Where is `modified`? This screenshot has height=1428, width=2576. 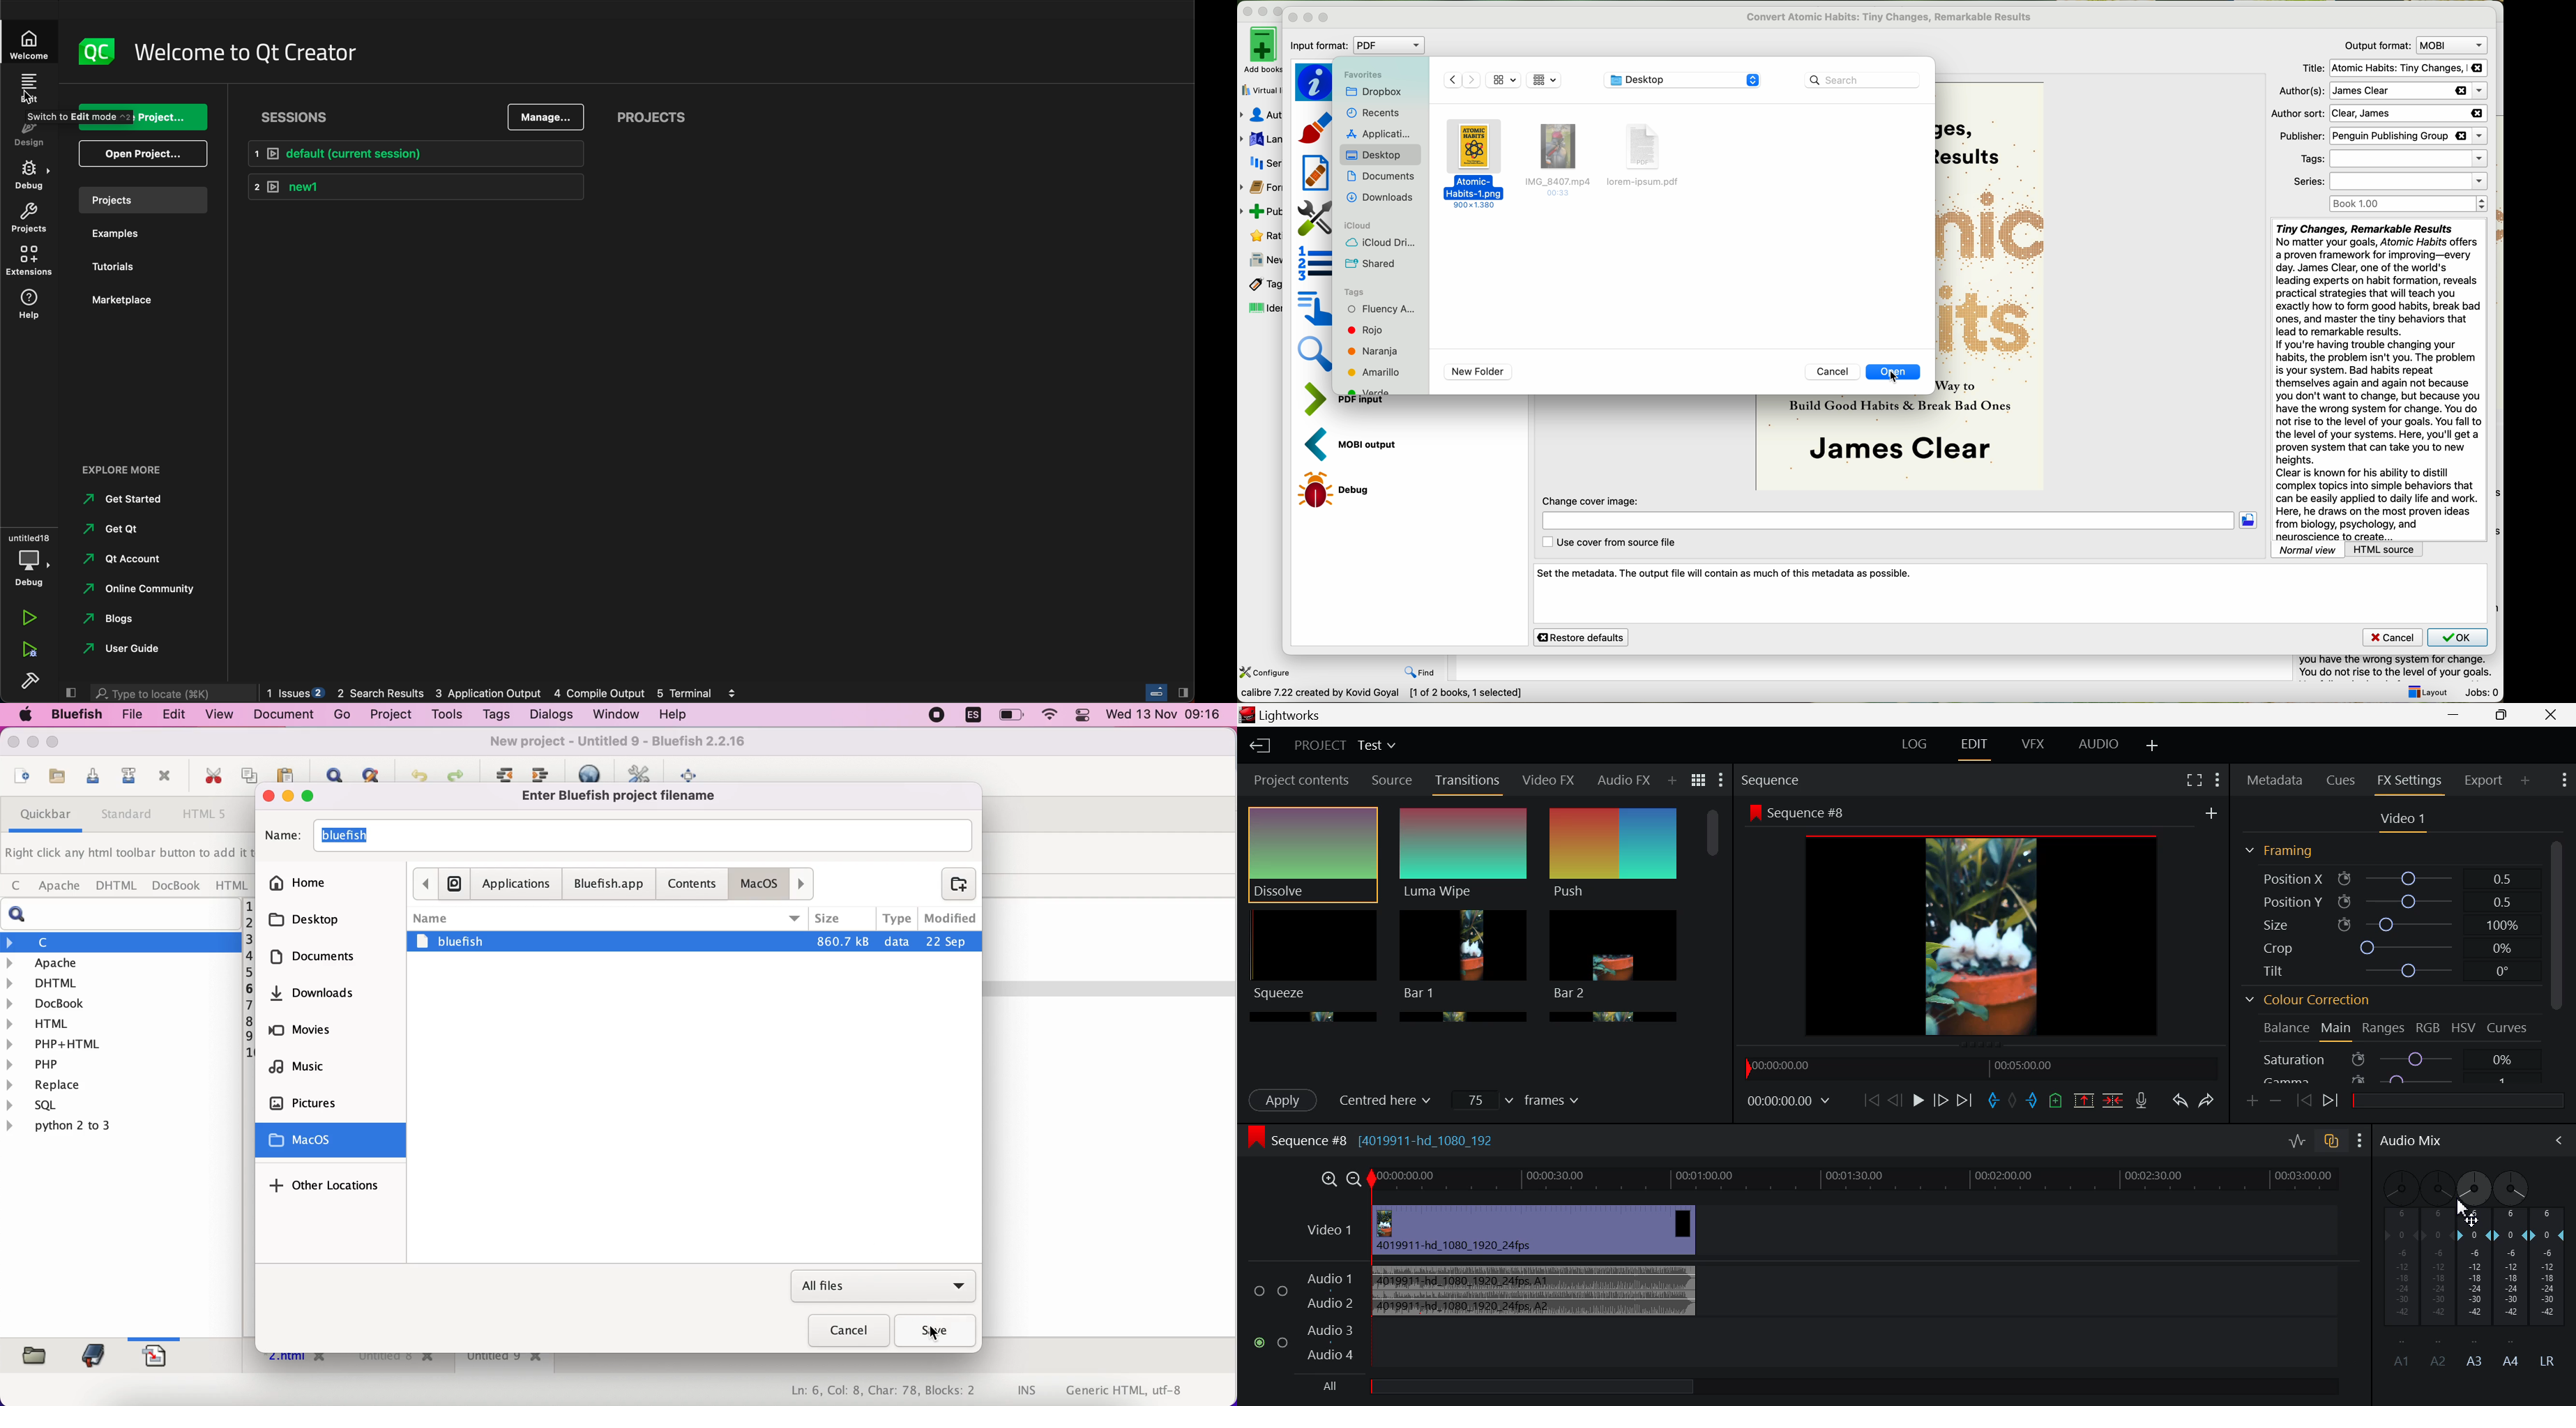 modified is located at coordinates (949, 916).